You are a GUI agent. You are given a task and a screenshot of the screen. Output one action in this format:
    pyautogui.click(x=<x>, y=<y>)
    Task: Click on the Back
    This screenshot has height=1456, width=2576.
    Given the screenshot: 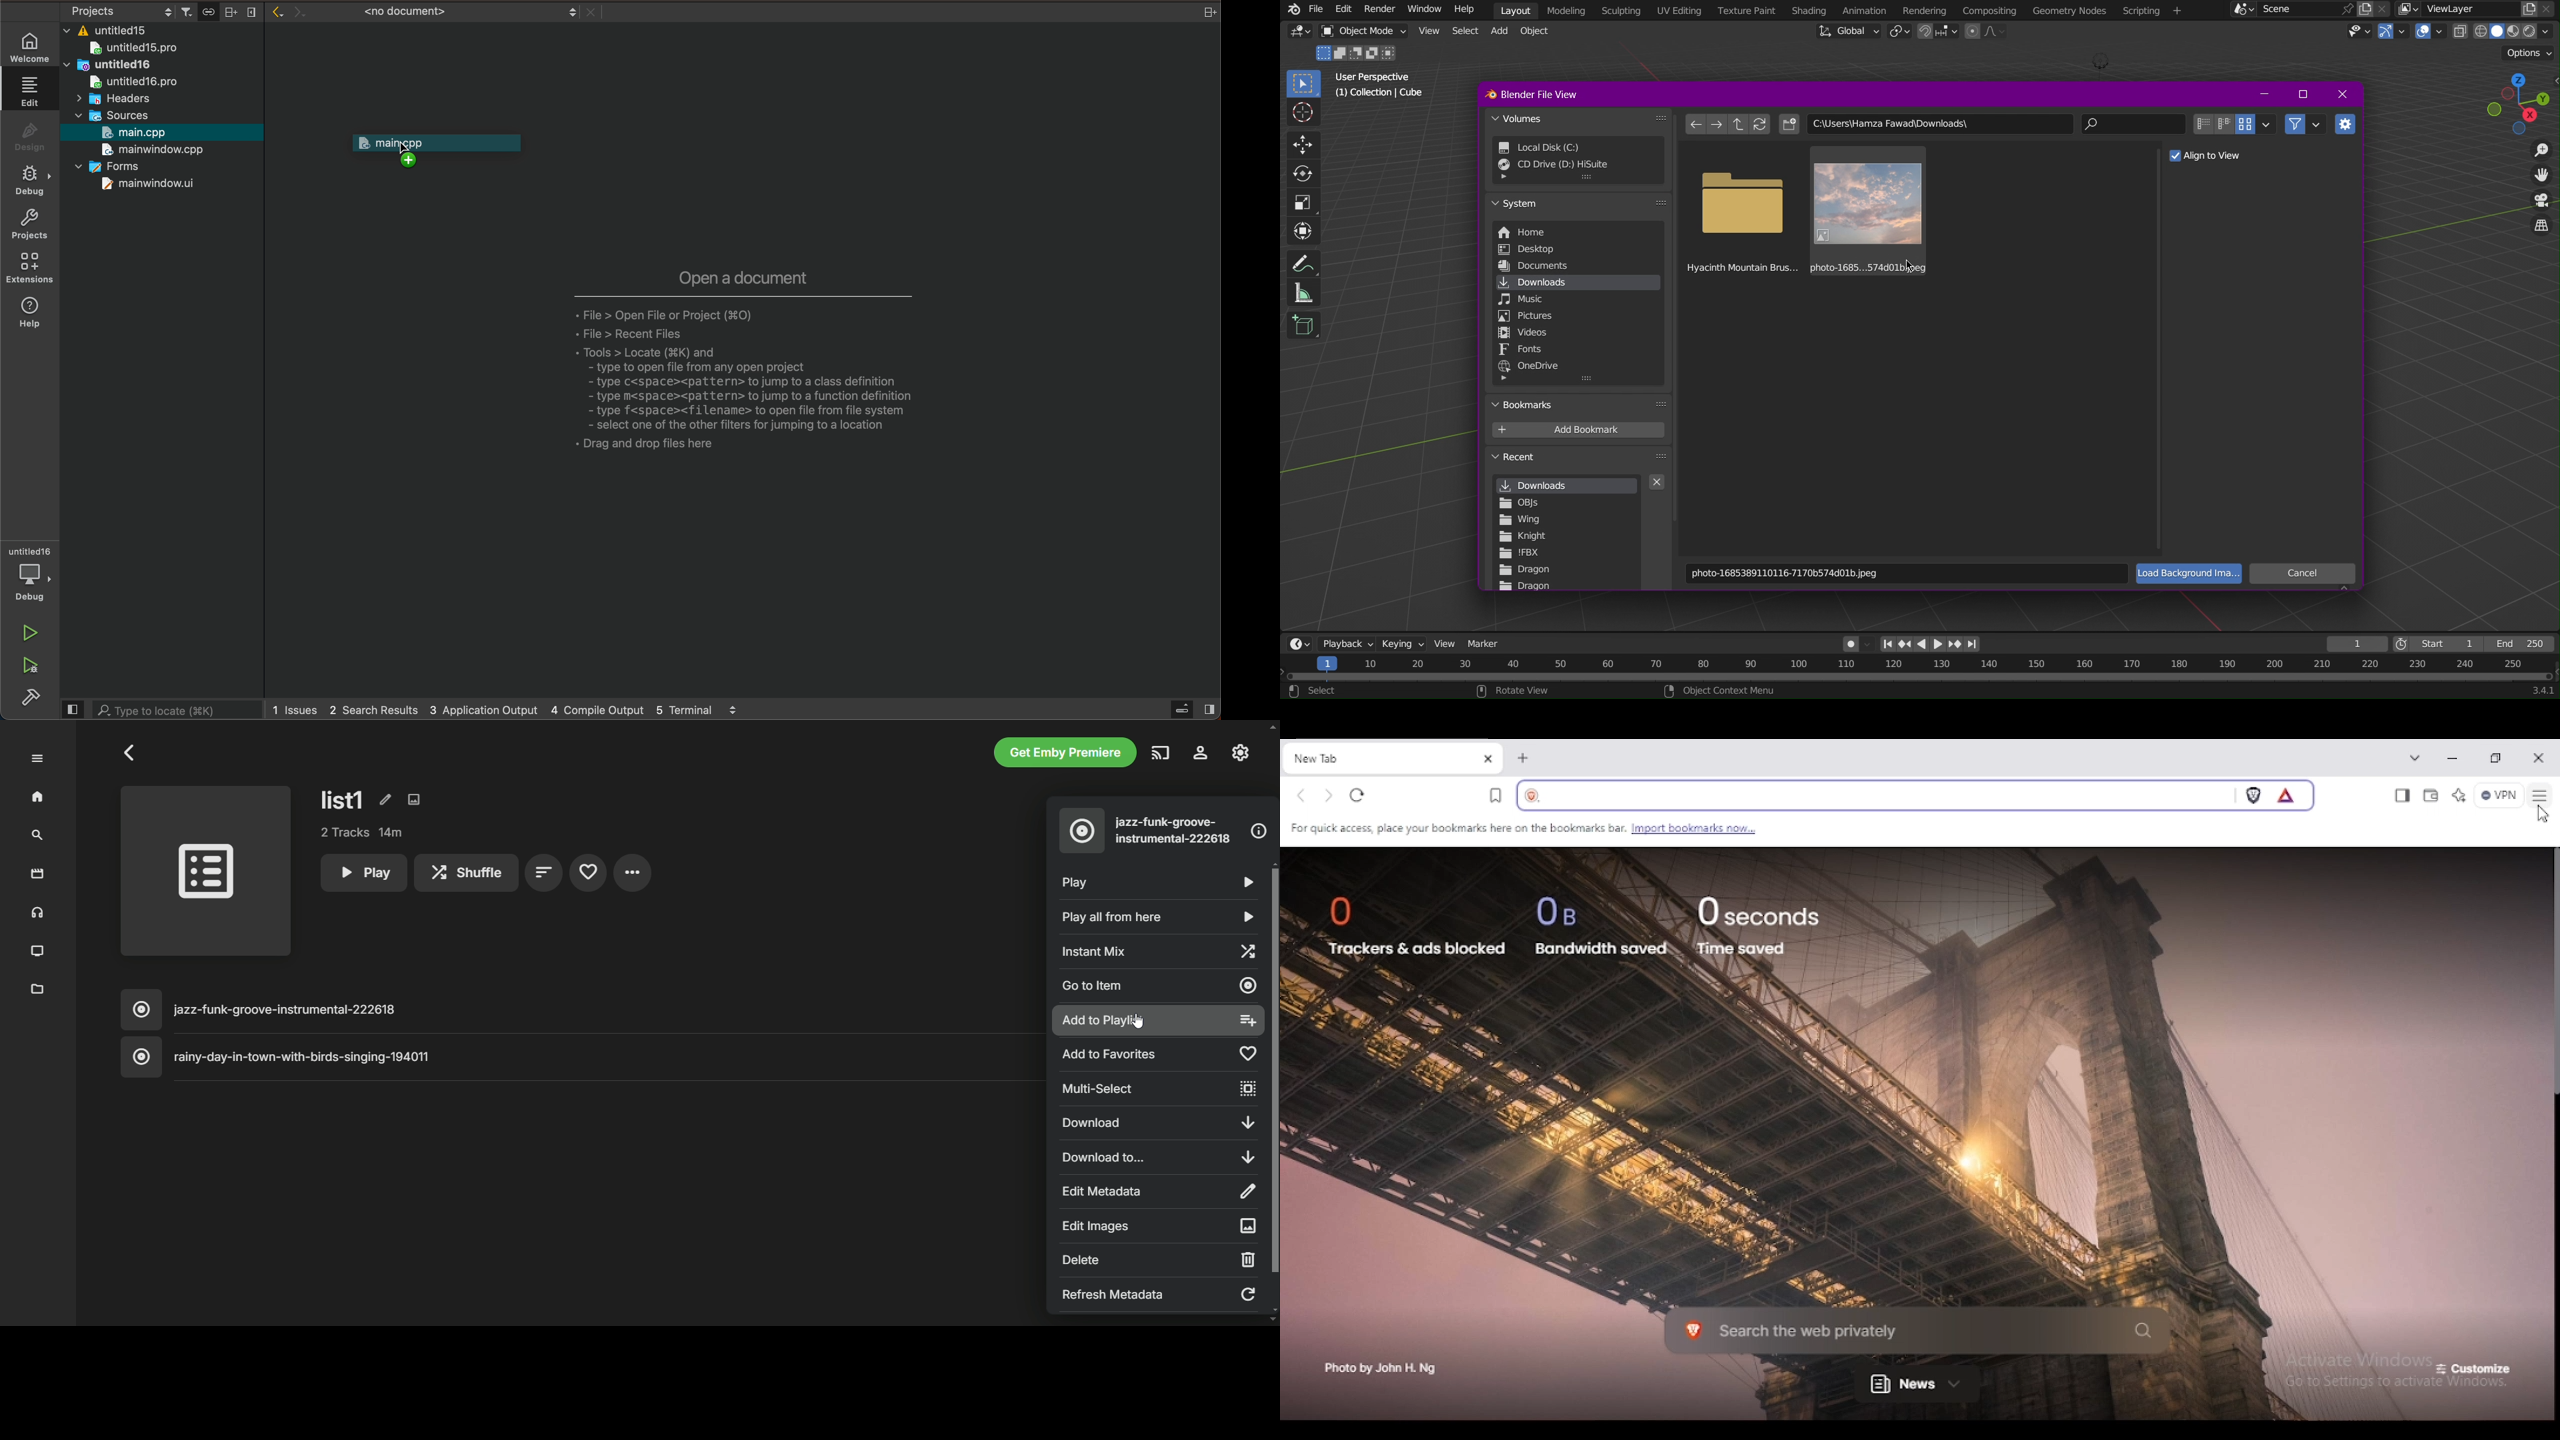 What is the action you would take?
    pyautogui.click(x=1697, y=124)
    